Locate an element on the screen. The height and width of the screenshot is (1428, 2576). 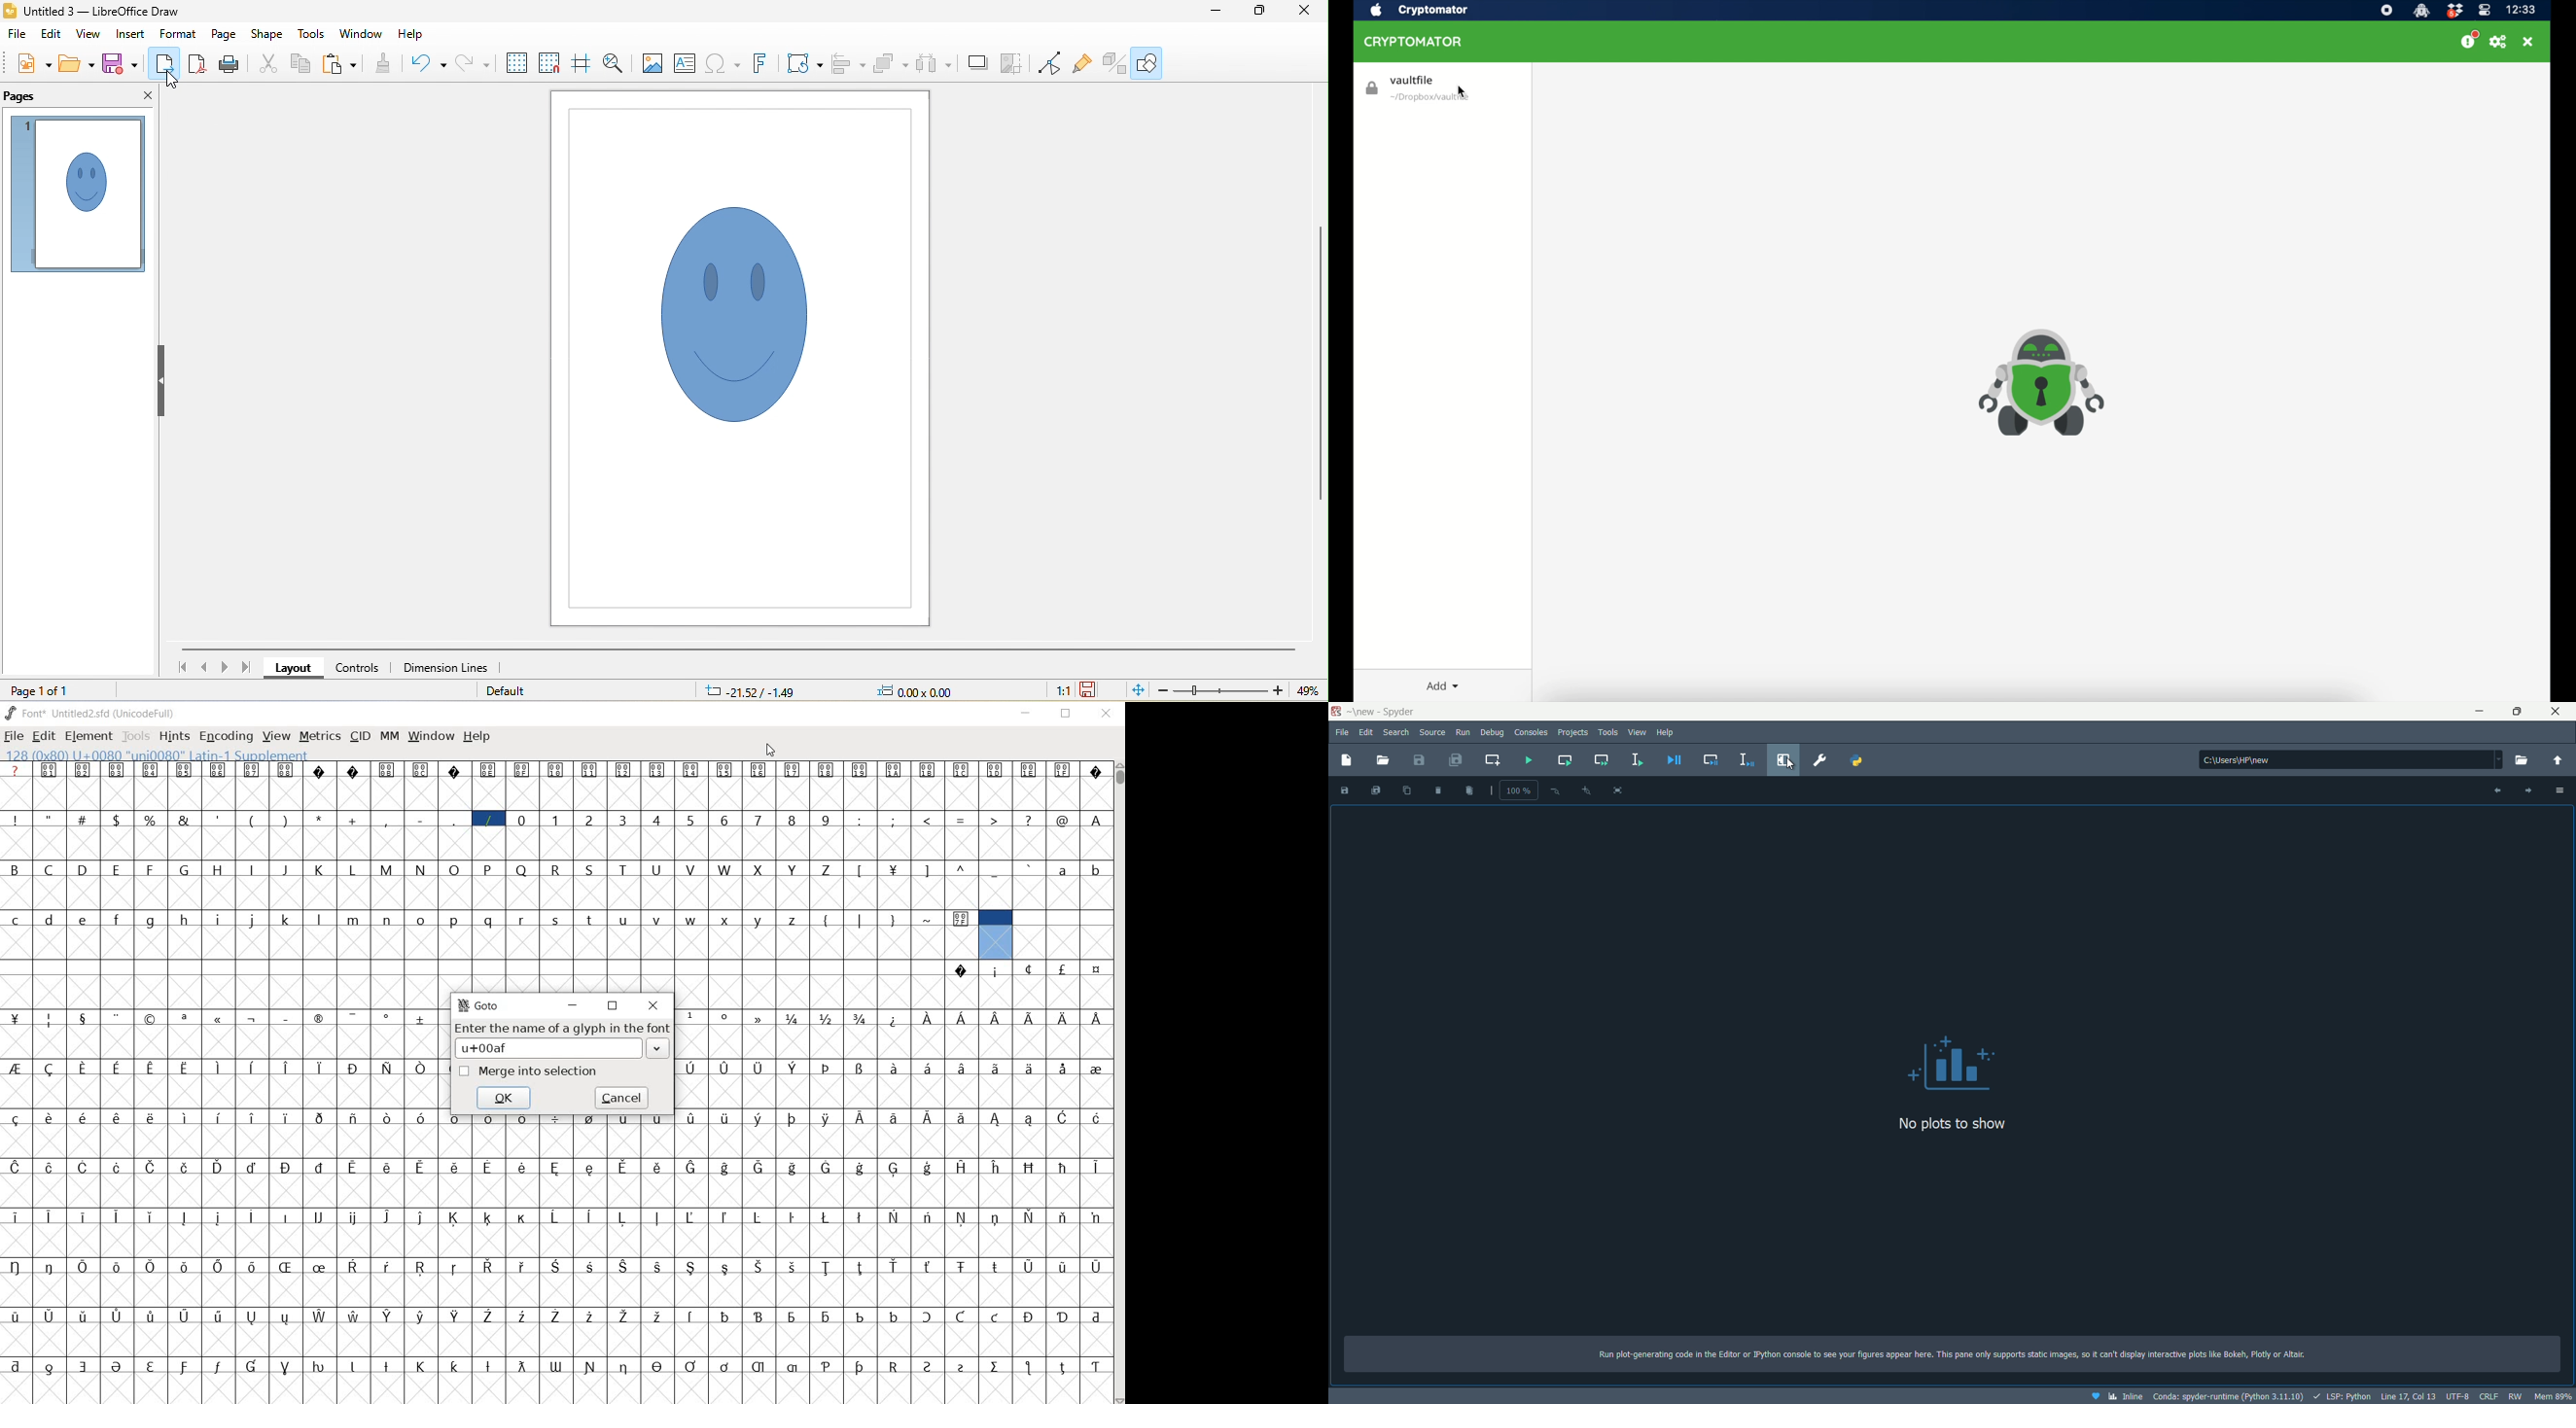
Symbol is located at coordinates (455, 1116).